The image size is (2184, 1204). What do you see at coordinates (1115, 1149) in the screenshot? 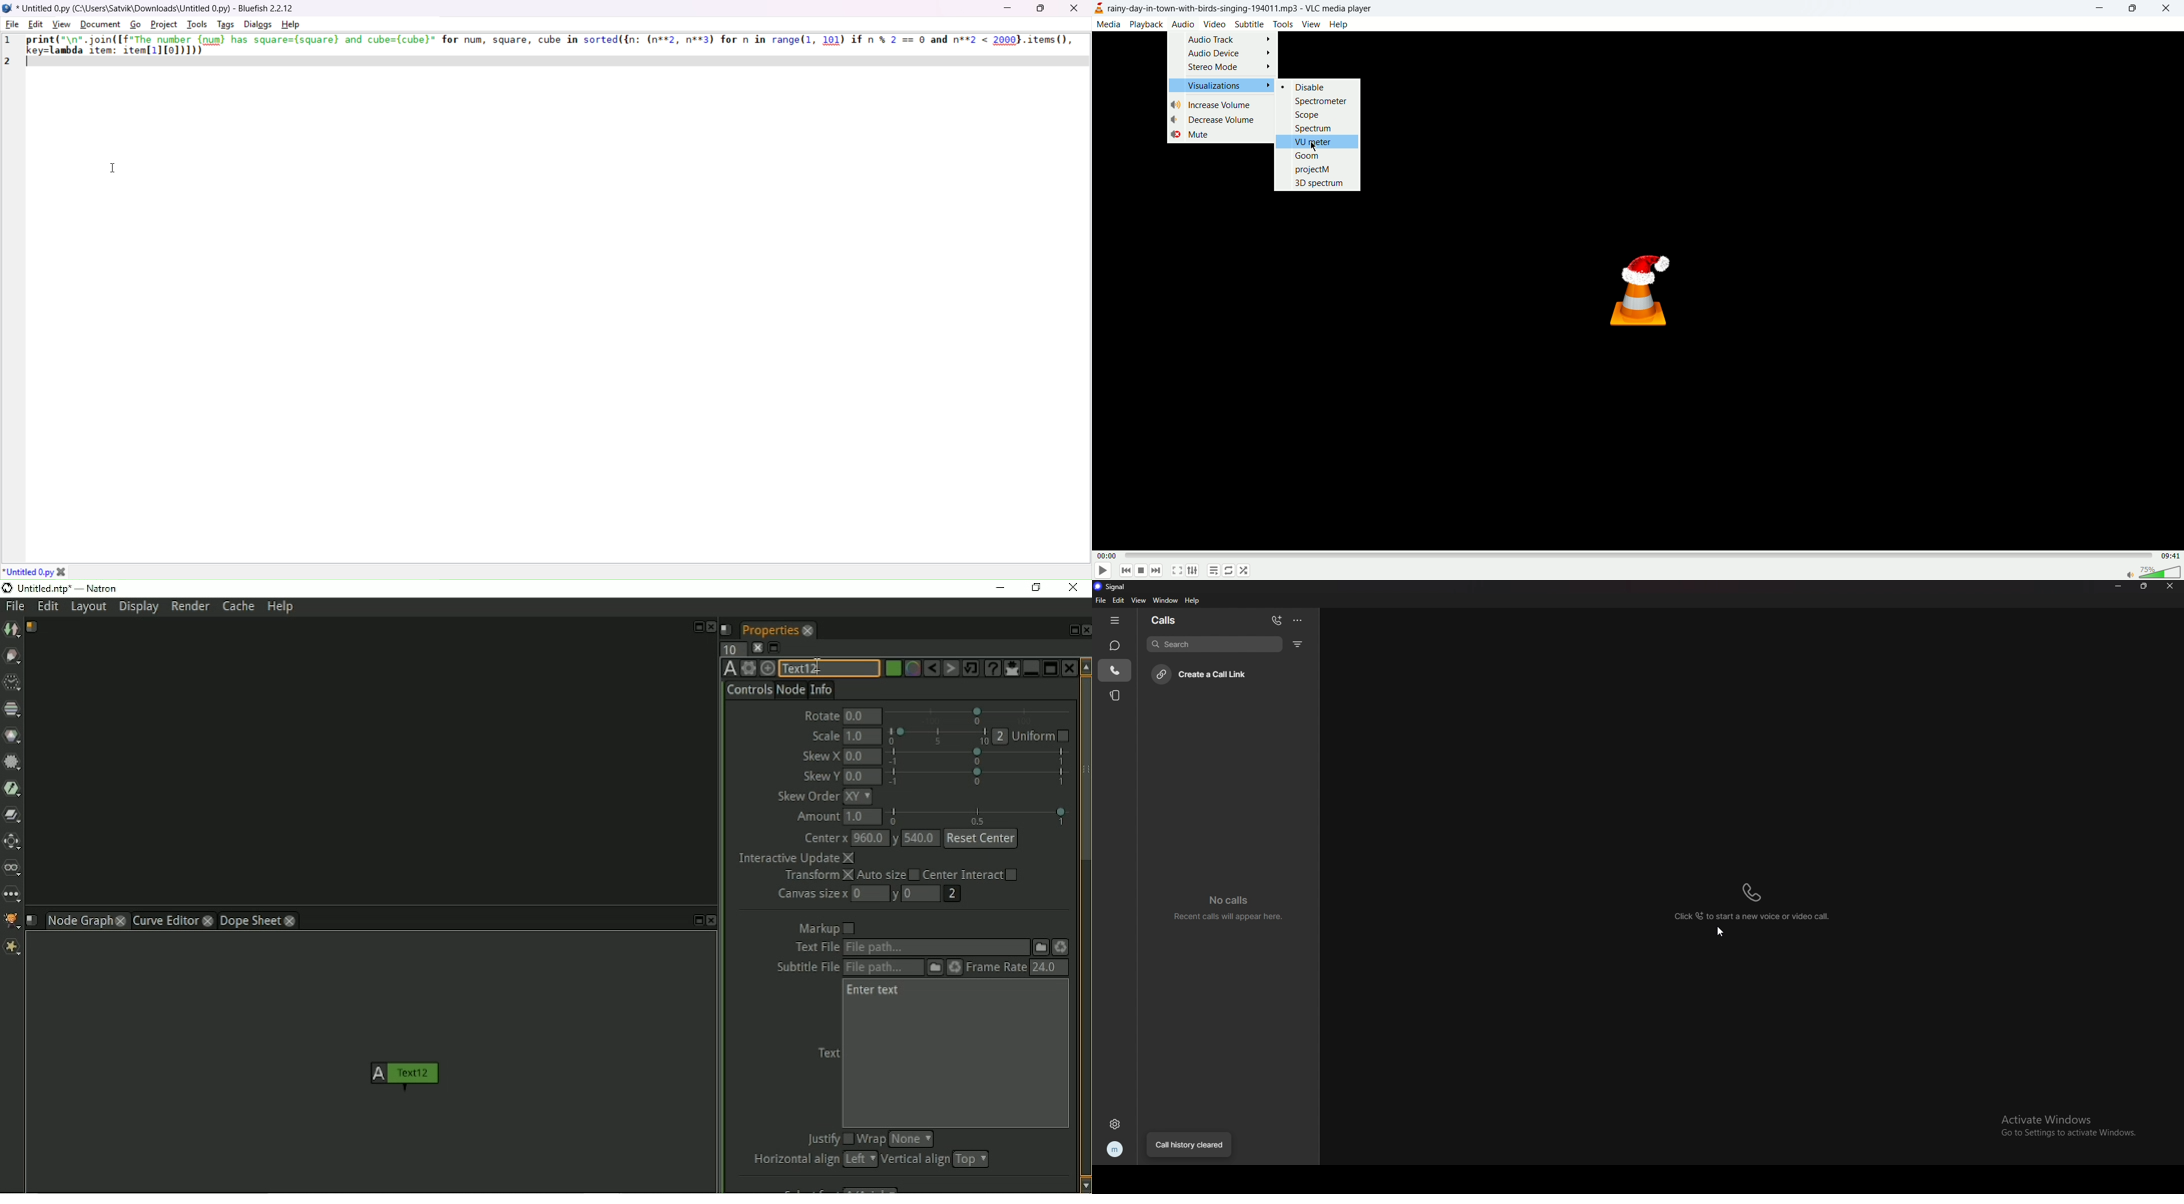
I see `profile` at bounding box center [1115, 1149].